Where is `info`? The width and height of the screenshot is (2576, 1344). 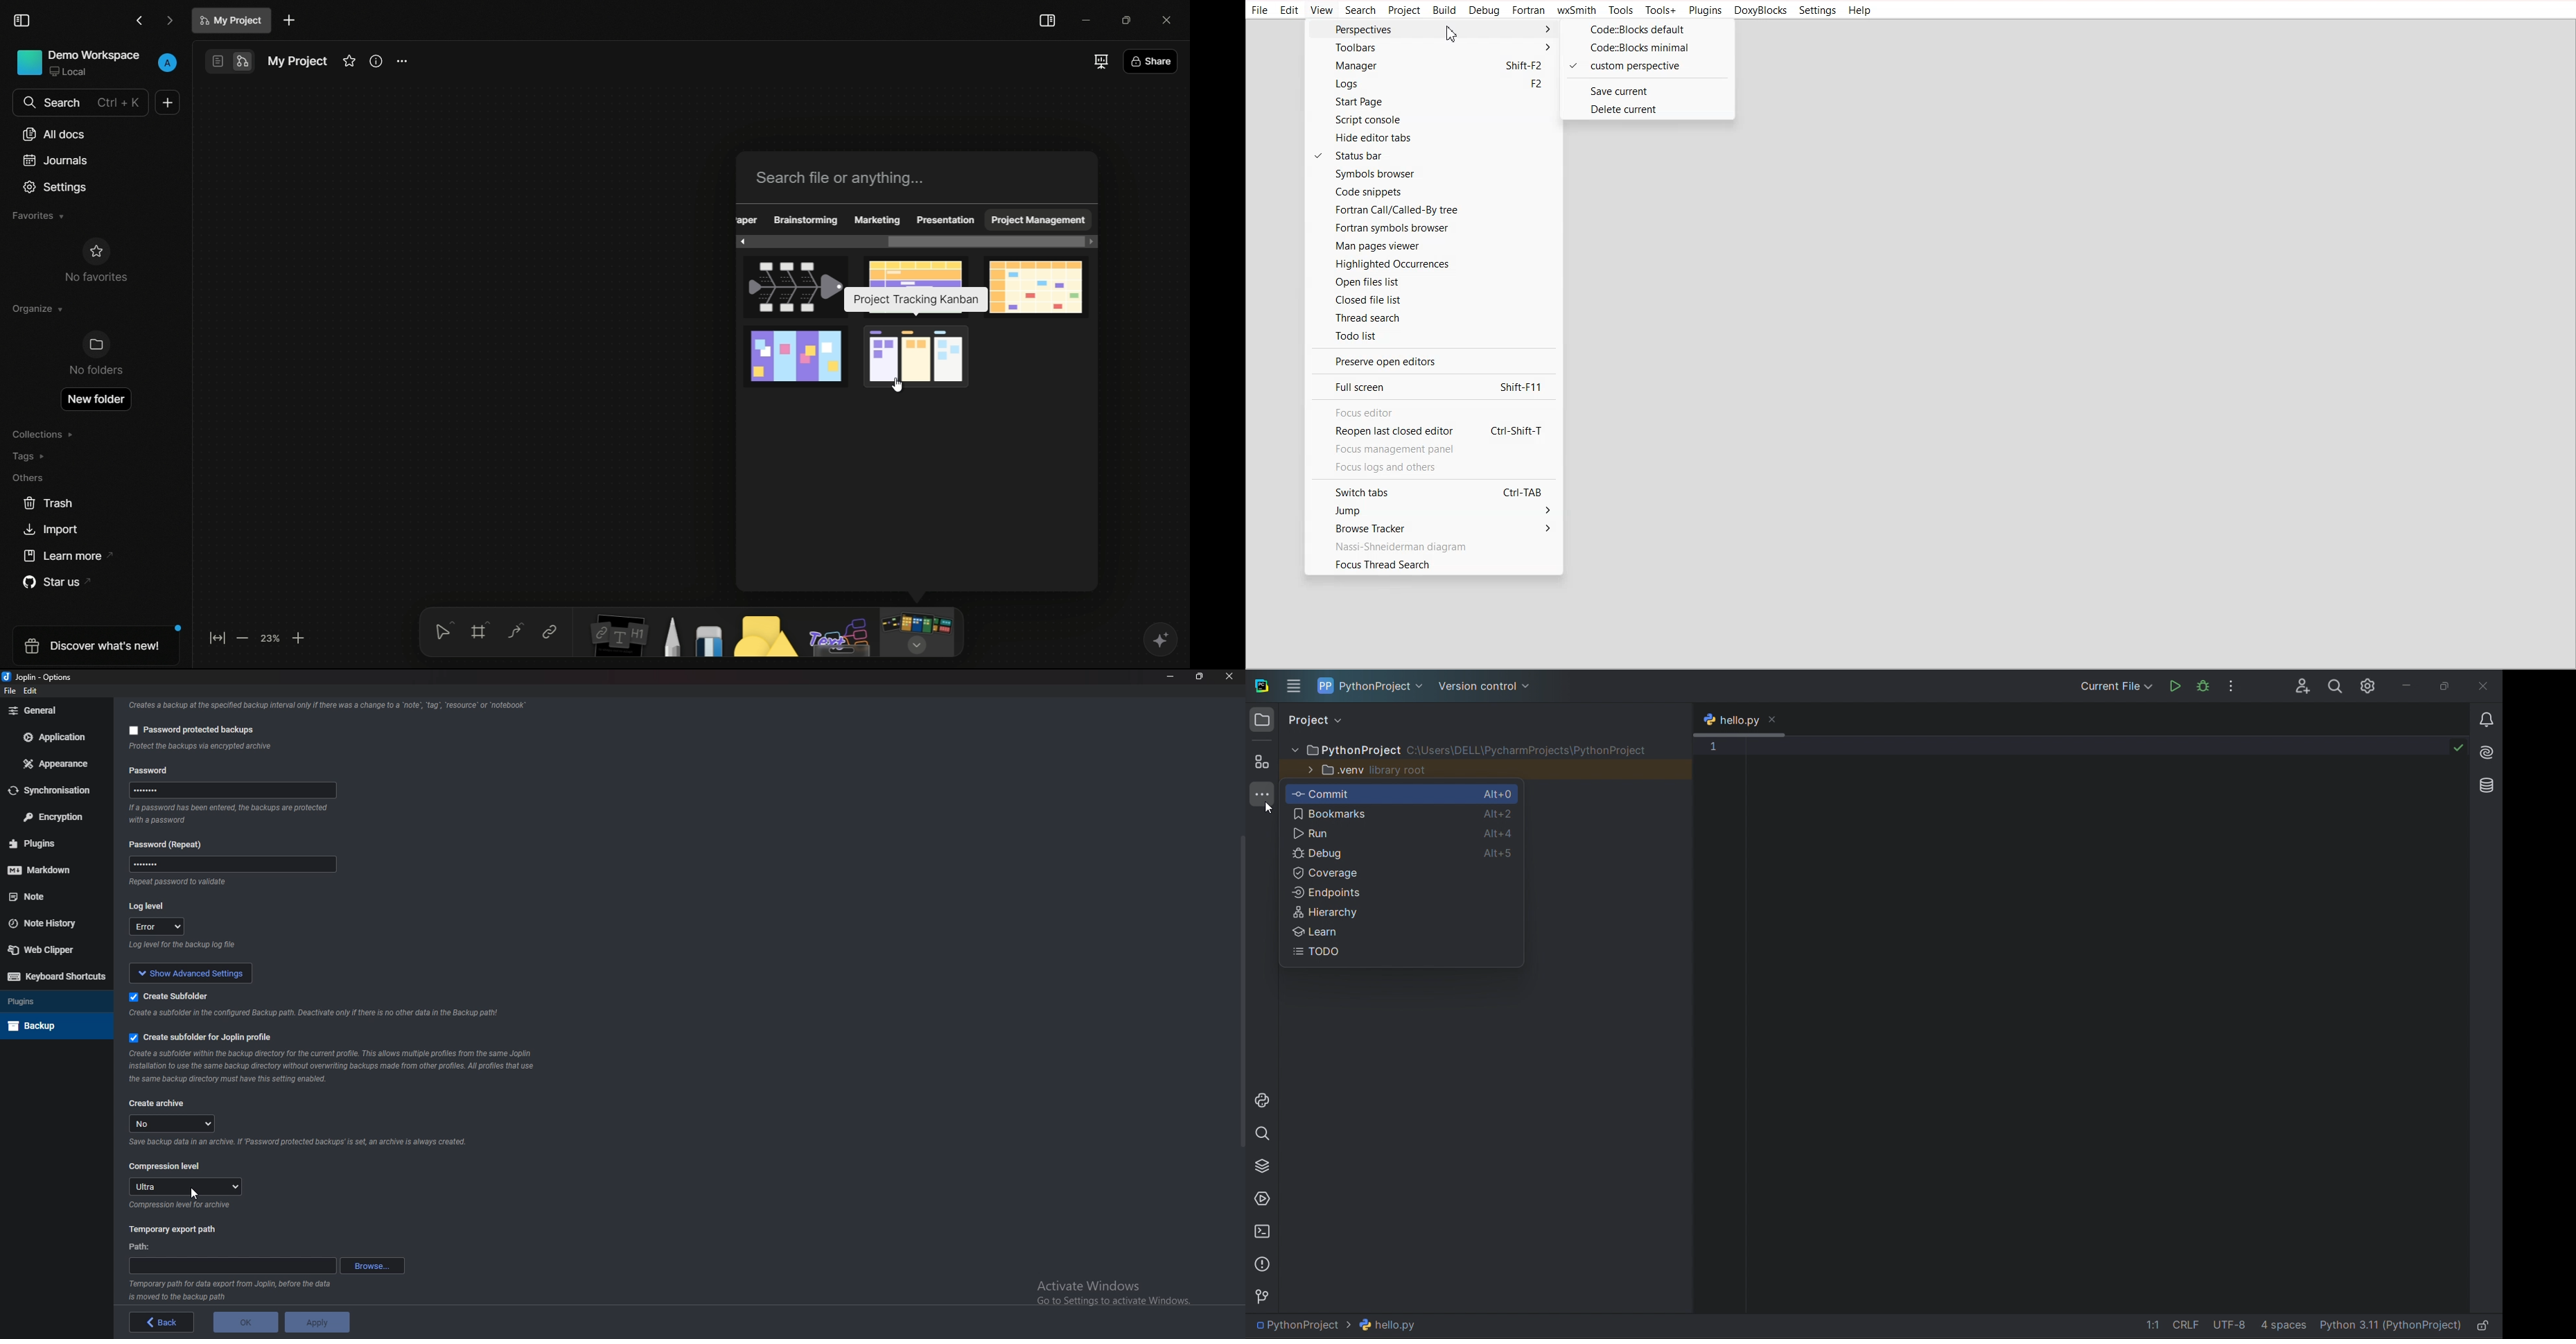
info is located at coordinates (317, 1014).